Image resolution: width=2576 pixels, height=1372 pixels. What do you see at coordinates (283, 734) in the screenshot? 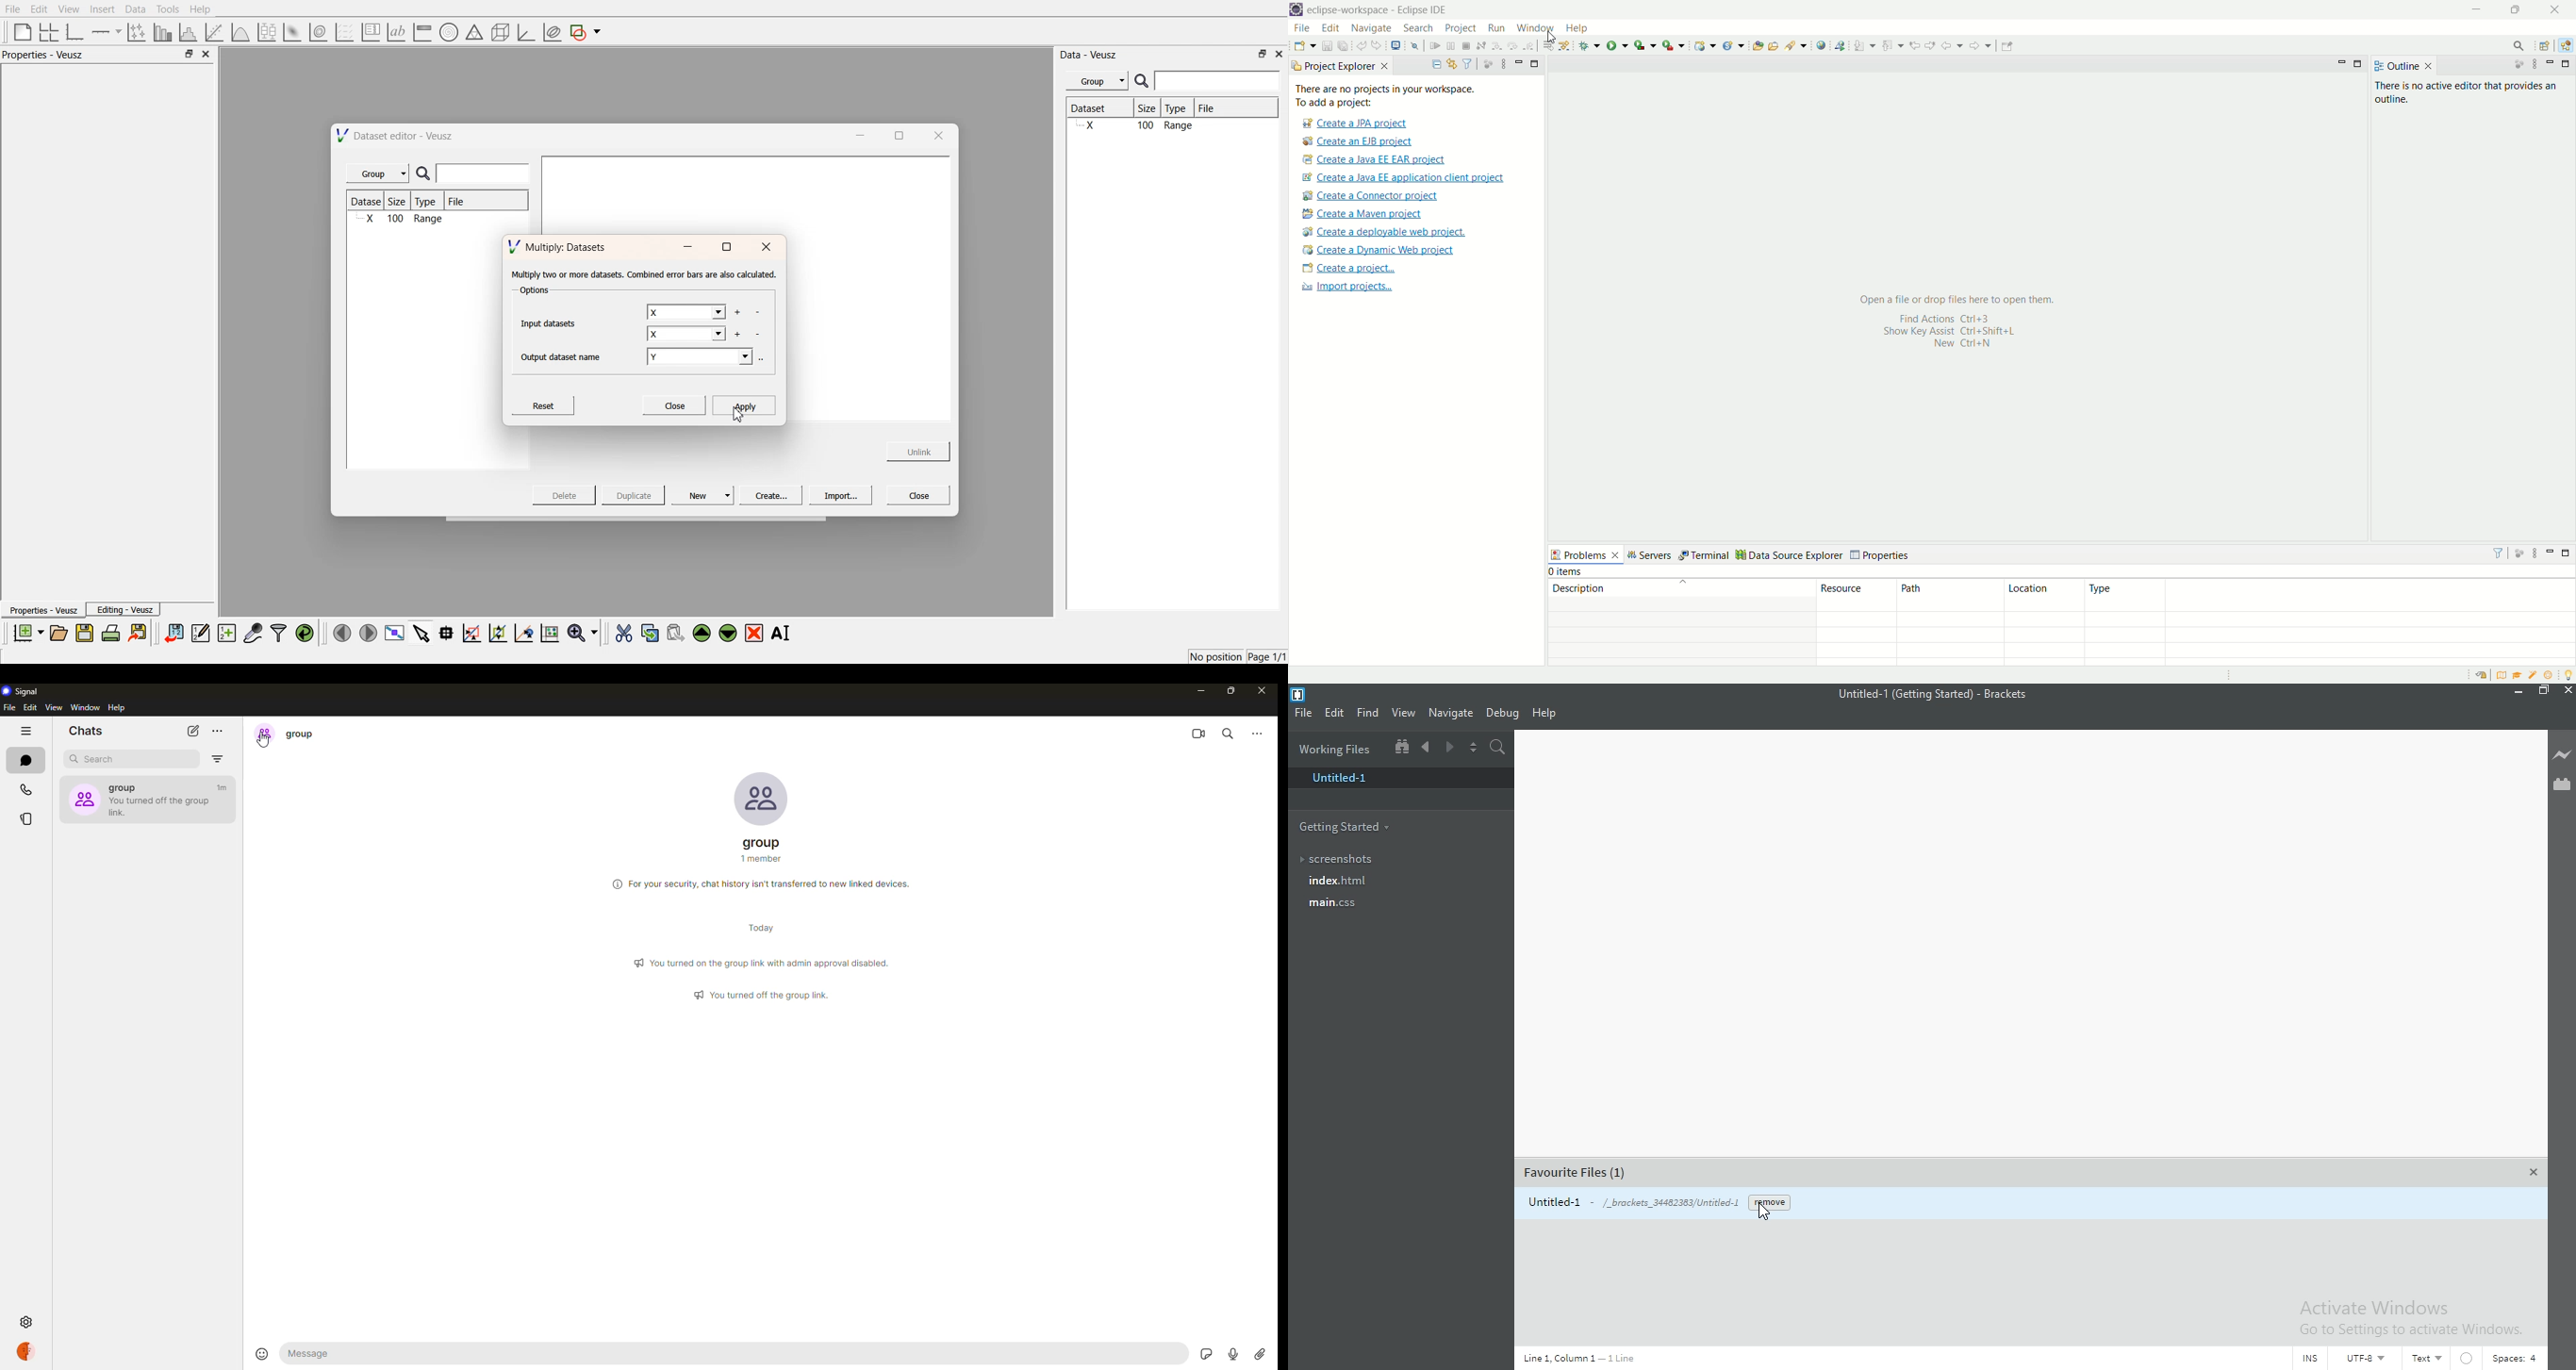
I see `group` at bounding box center [283, 734].